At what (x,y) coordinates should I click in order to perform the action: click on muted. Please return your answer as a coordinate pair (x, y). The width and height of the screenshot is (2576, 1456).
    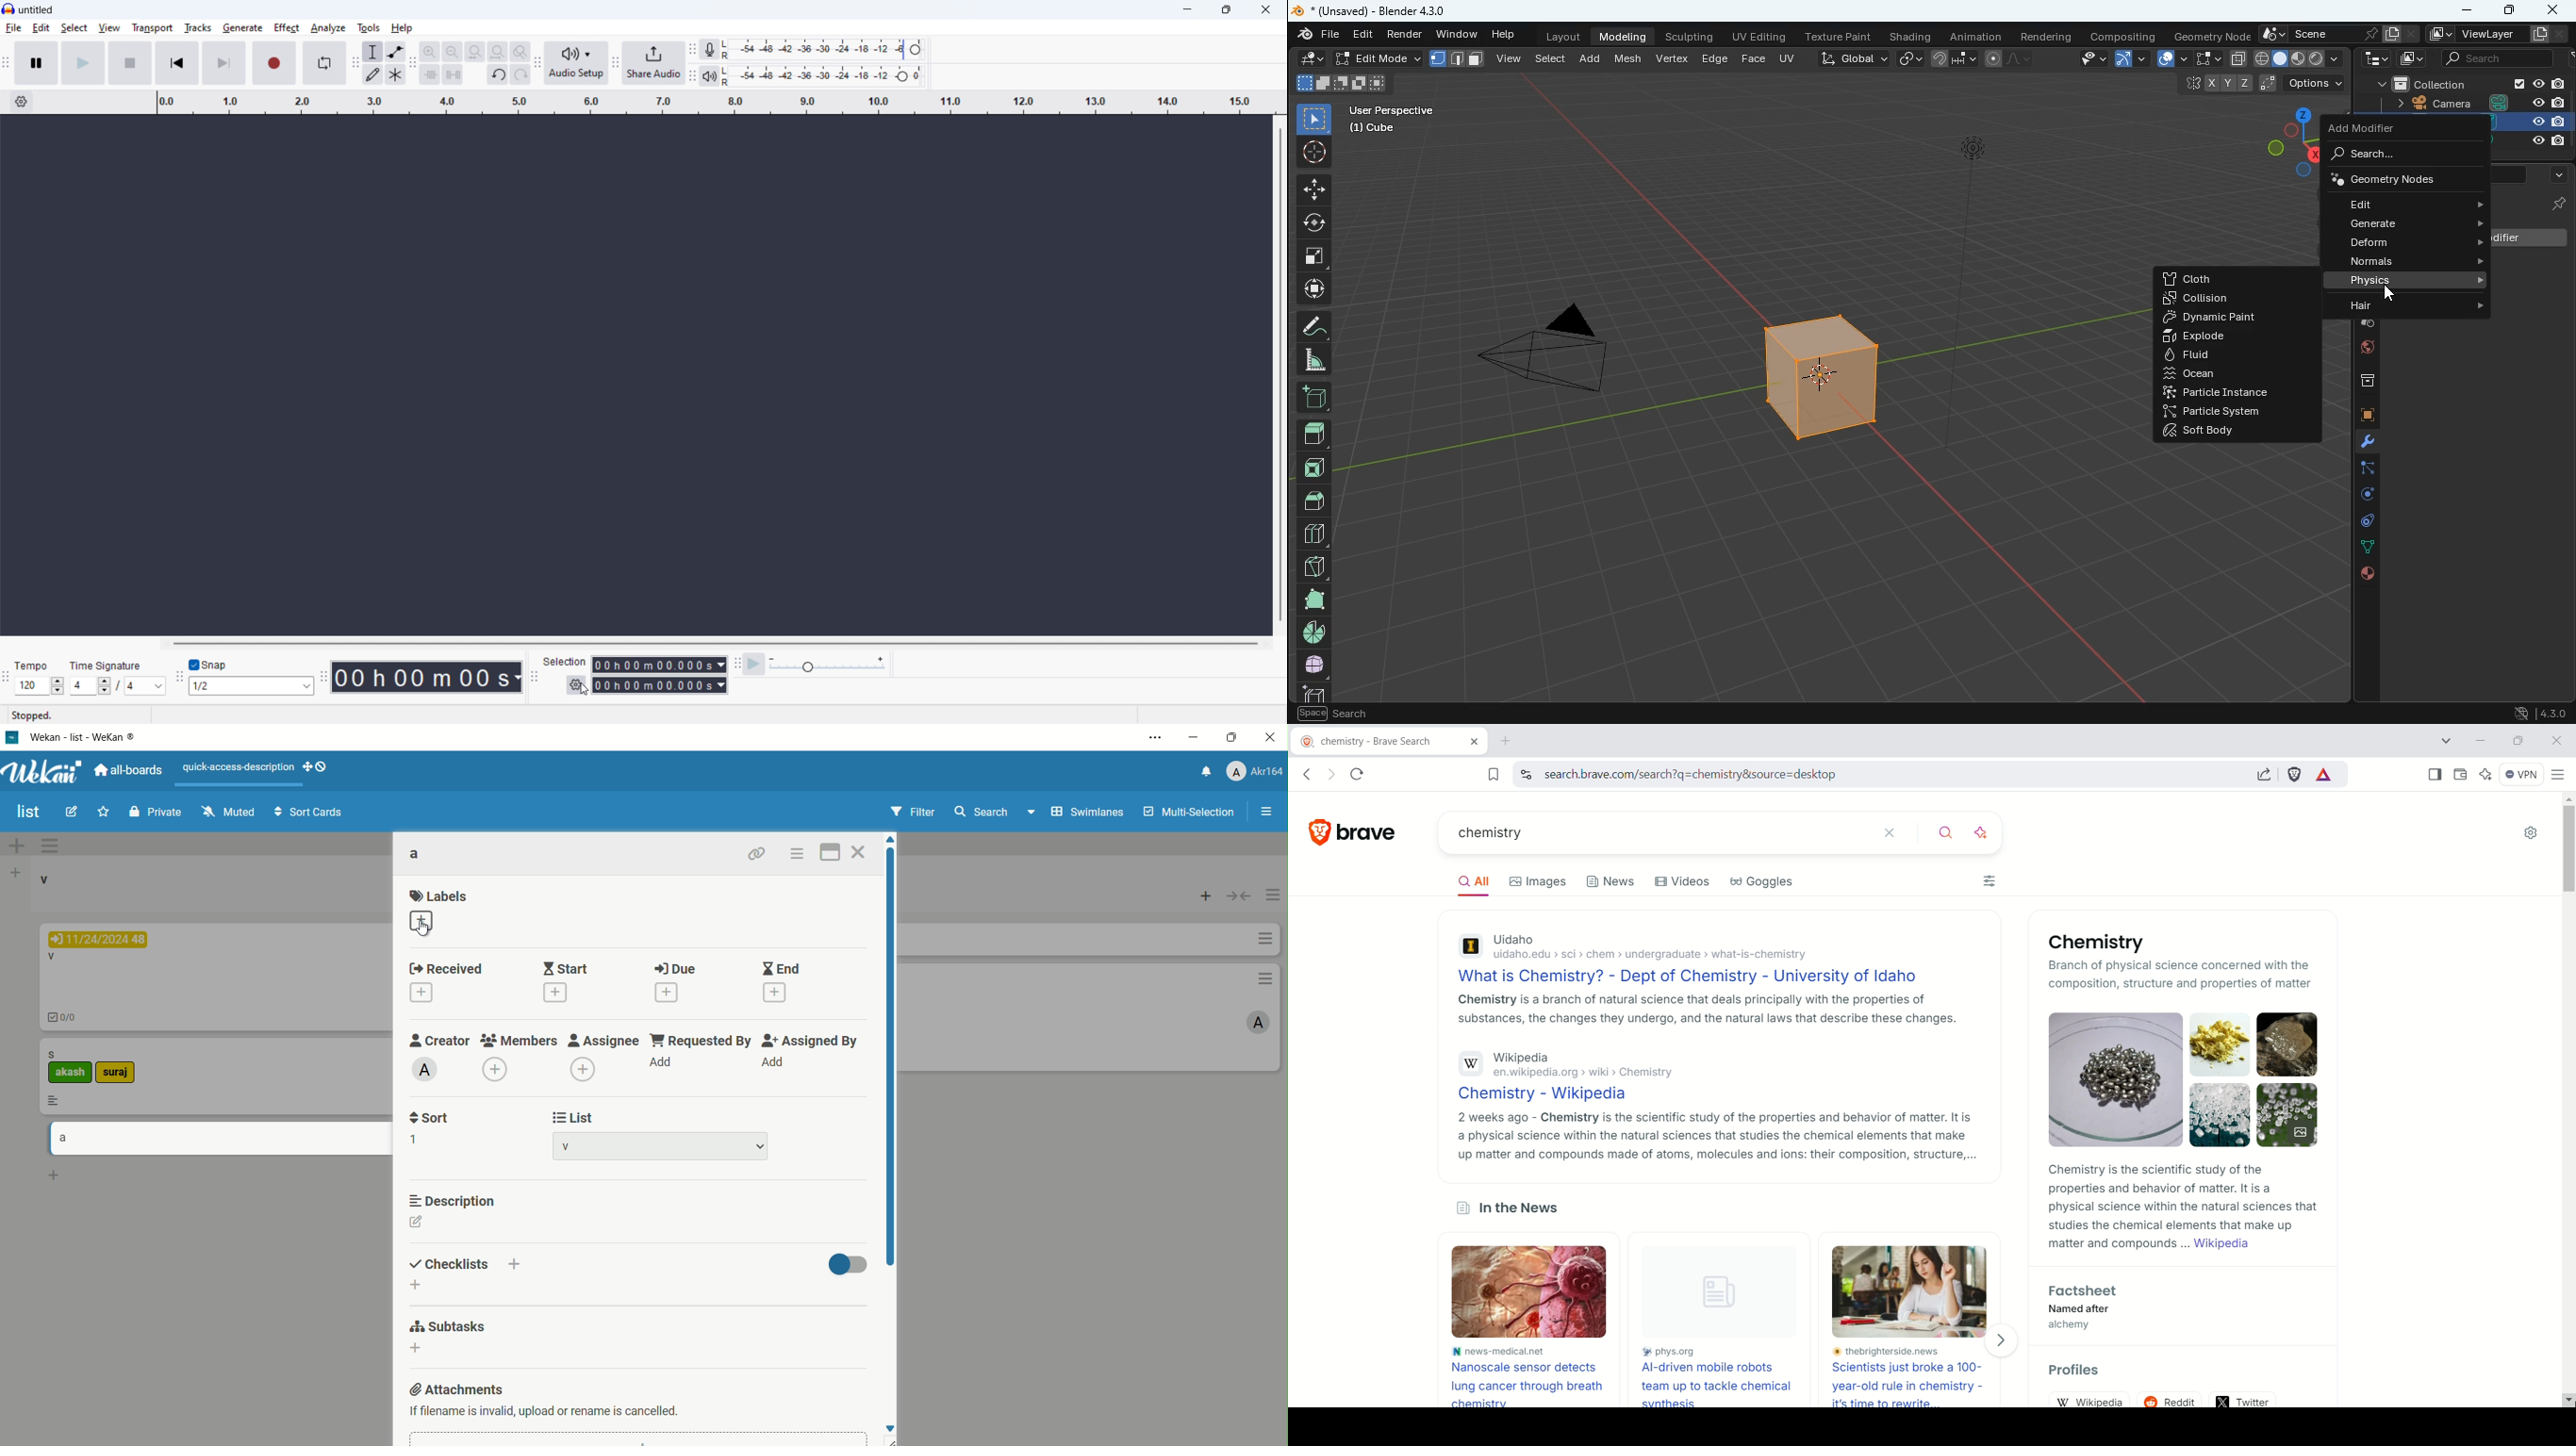
    Looking at the image, I should click on (227, 812).